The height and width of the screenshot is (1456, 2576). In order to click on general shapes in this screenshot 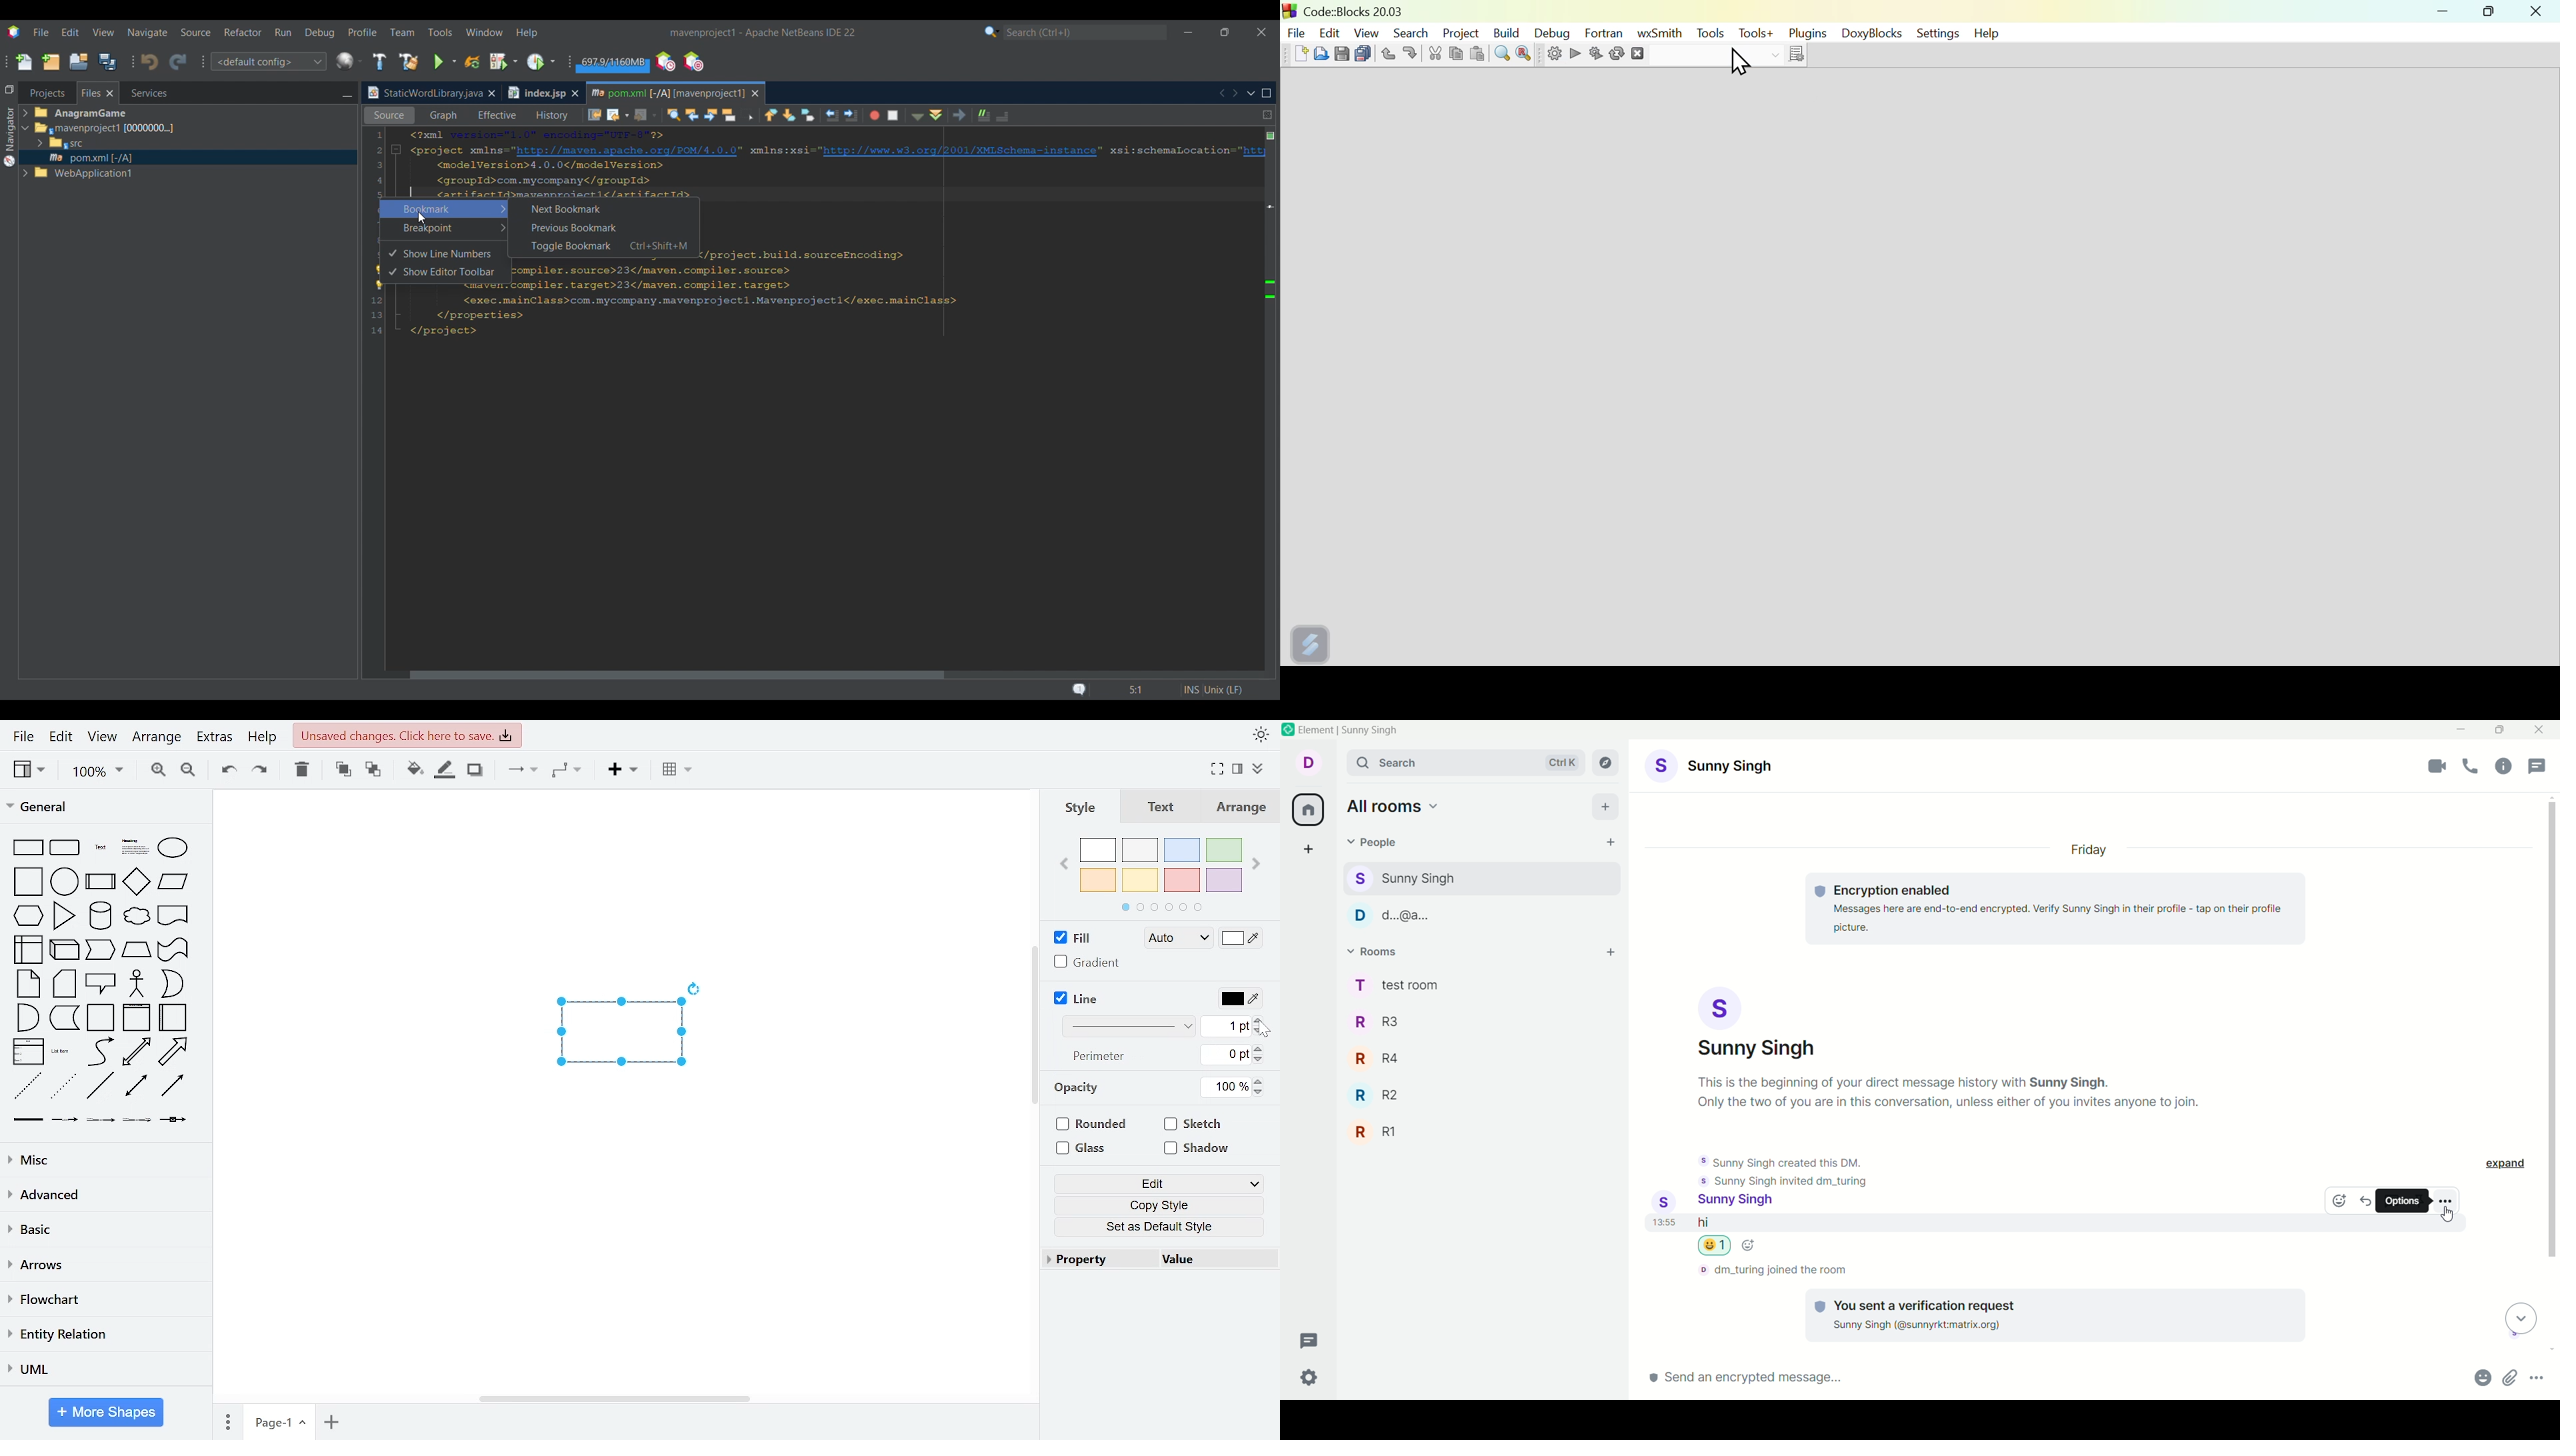, I will do `click(63, 1051)`.